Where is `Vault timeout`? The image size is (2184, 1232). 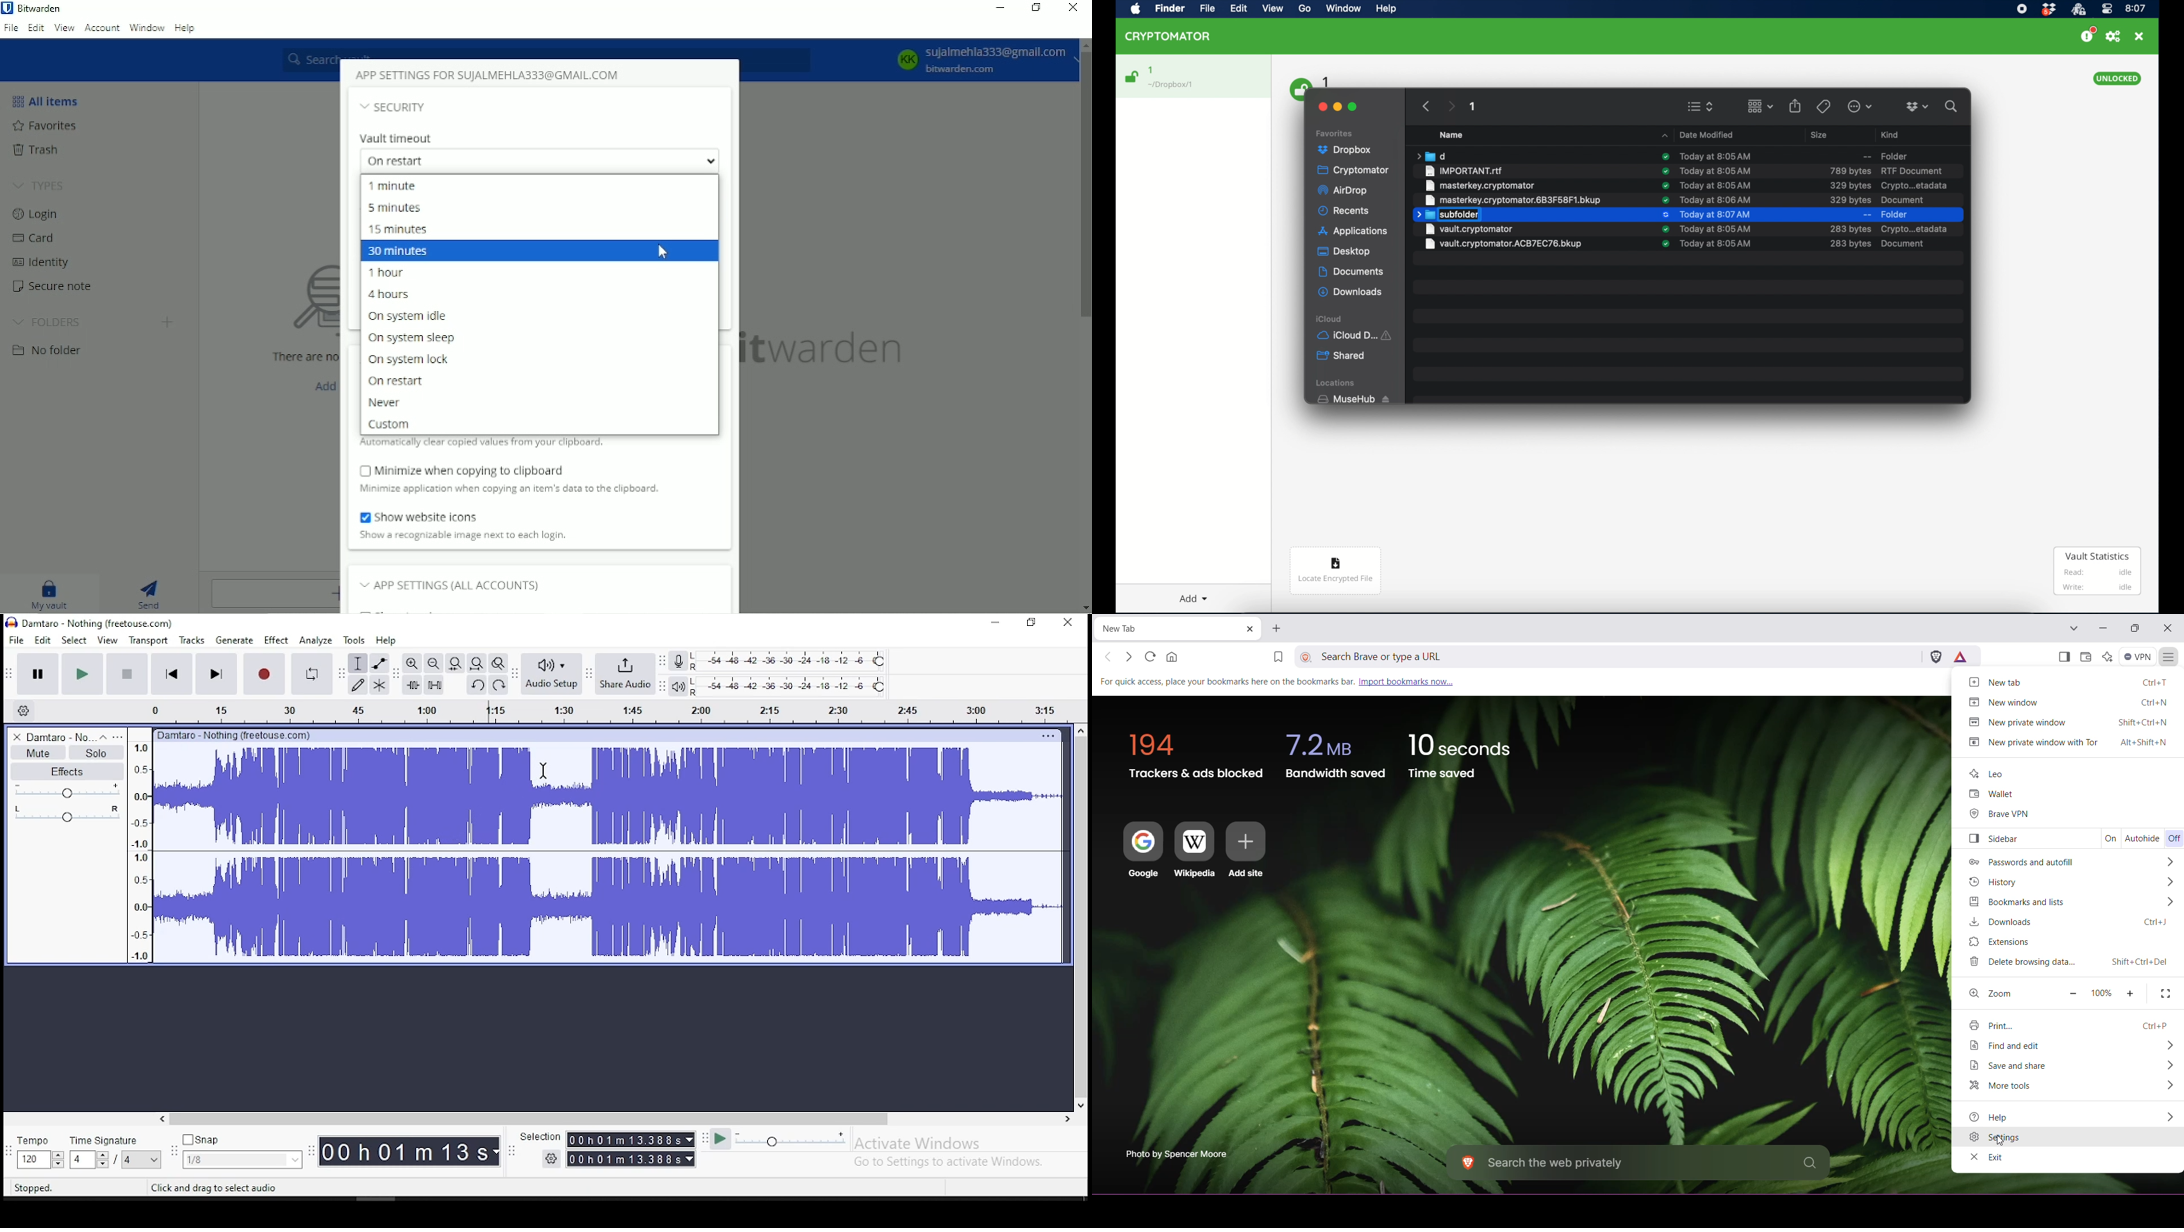
Vault timeout is located at coordinates (397, 139).